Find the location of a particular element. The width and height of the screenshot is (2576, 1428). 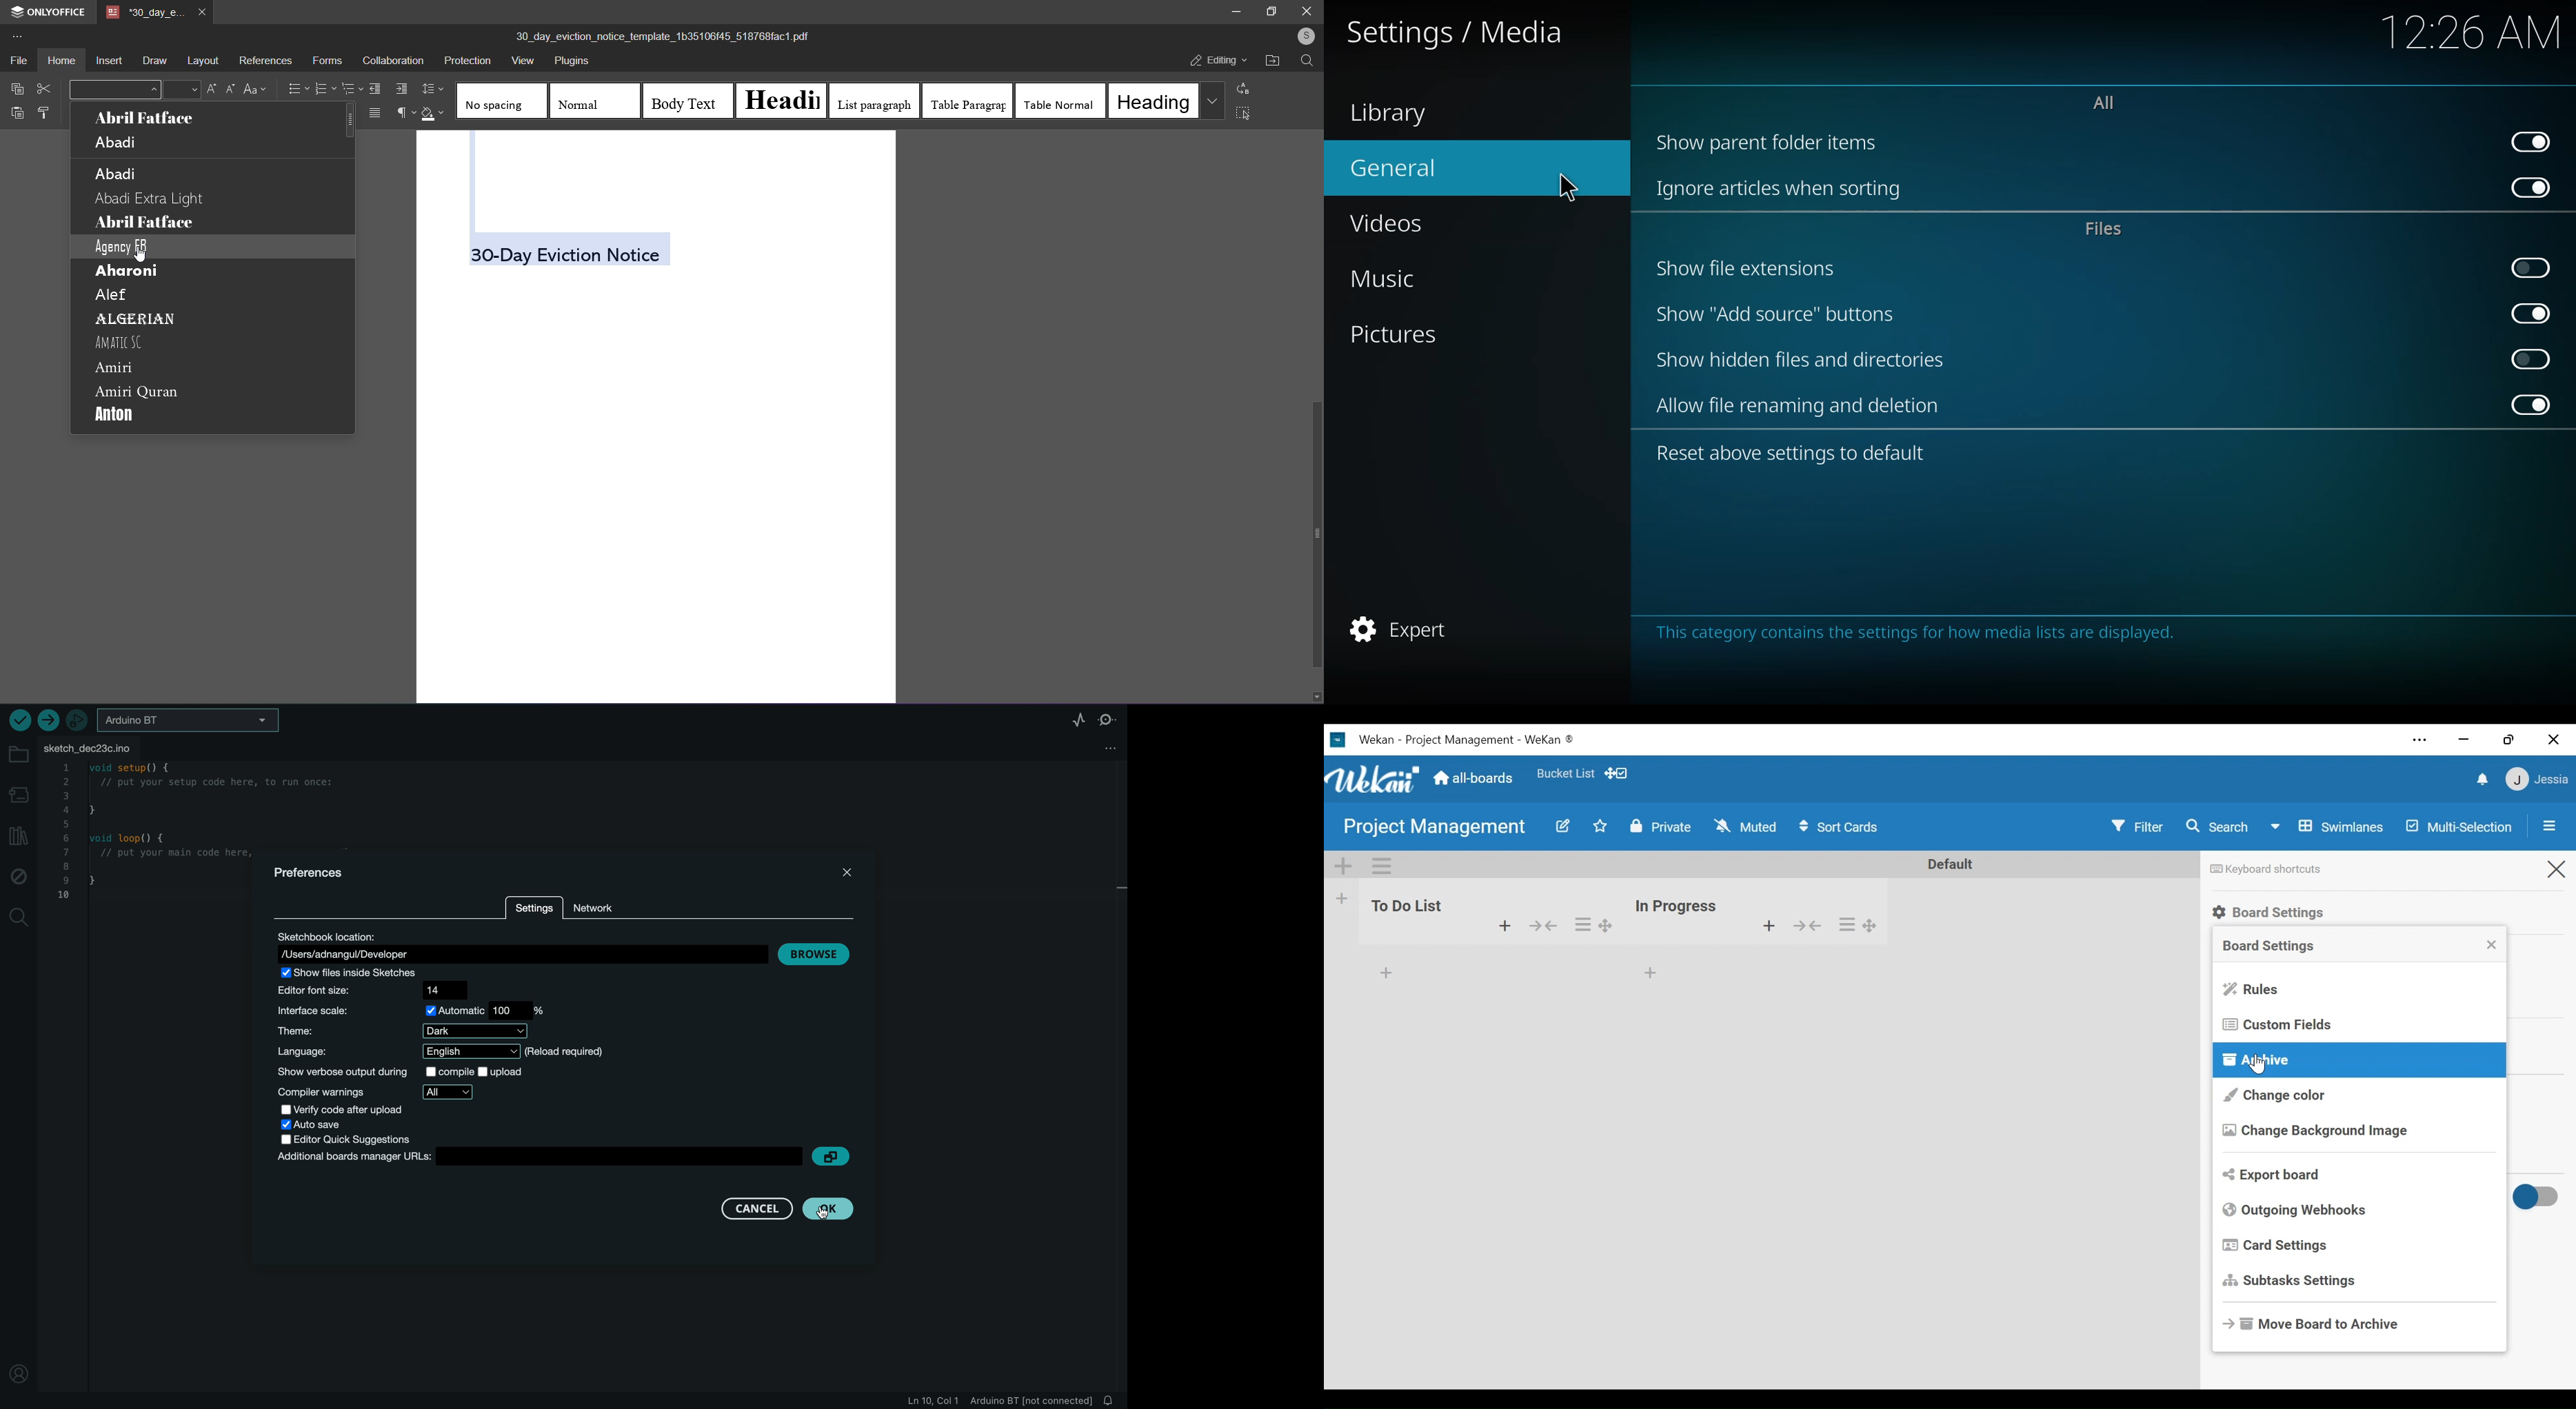

Change Background Image is located at coordinates (2314, 1130).